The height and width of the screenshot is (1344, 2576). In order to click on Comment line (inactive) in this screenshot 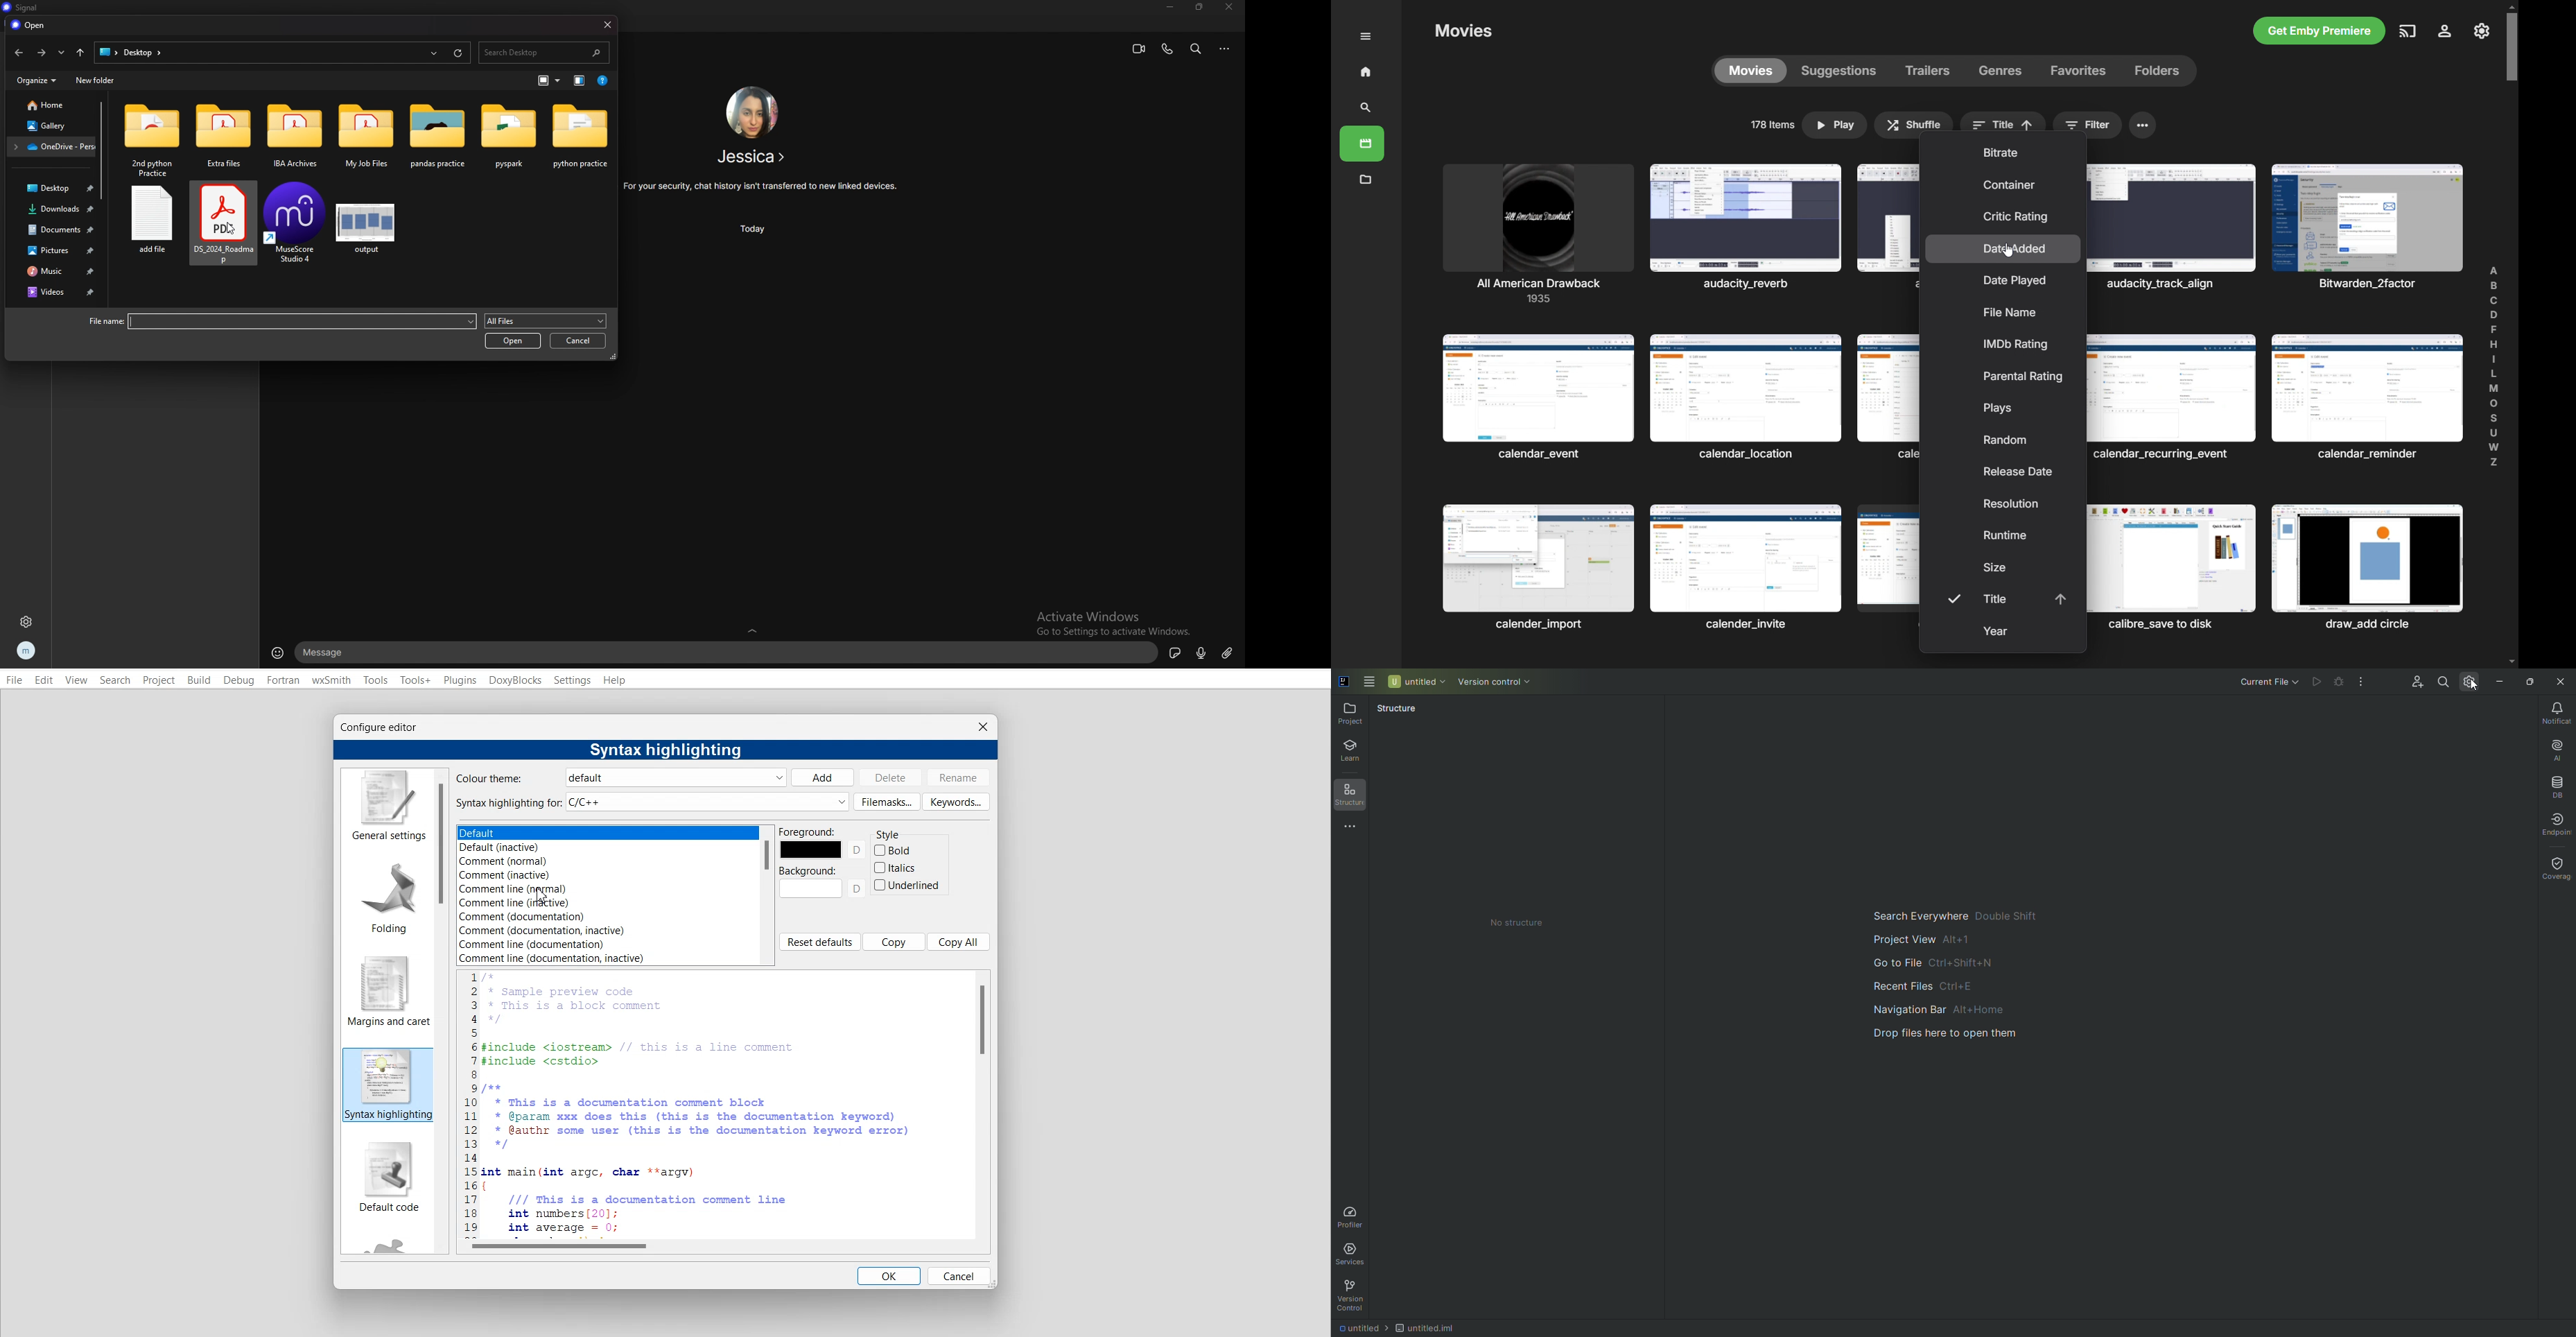, I will do `click(546, 903)`.